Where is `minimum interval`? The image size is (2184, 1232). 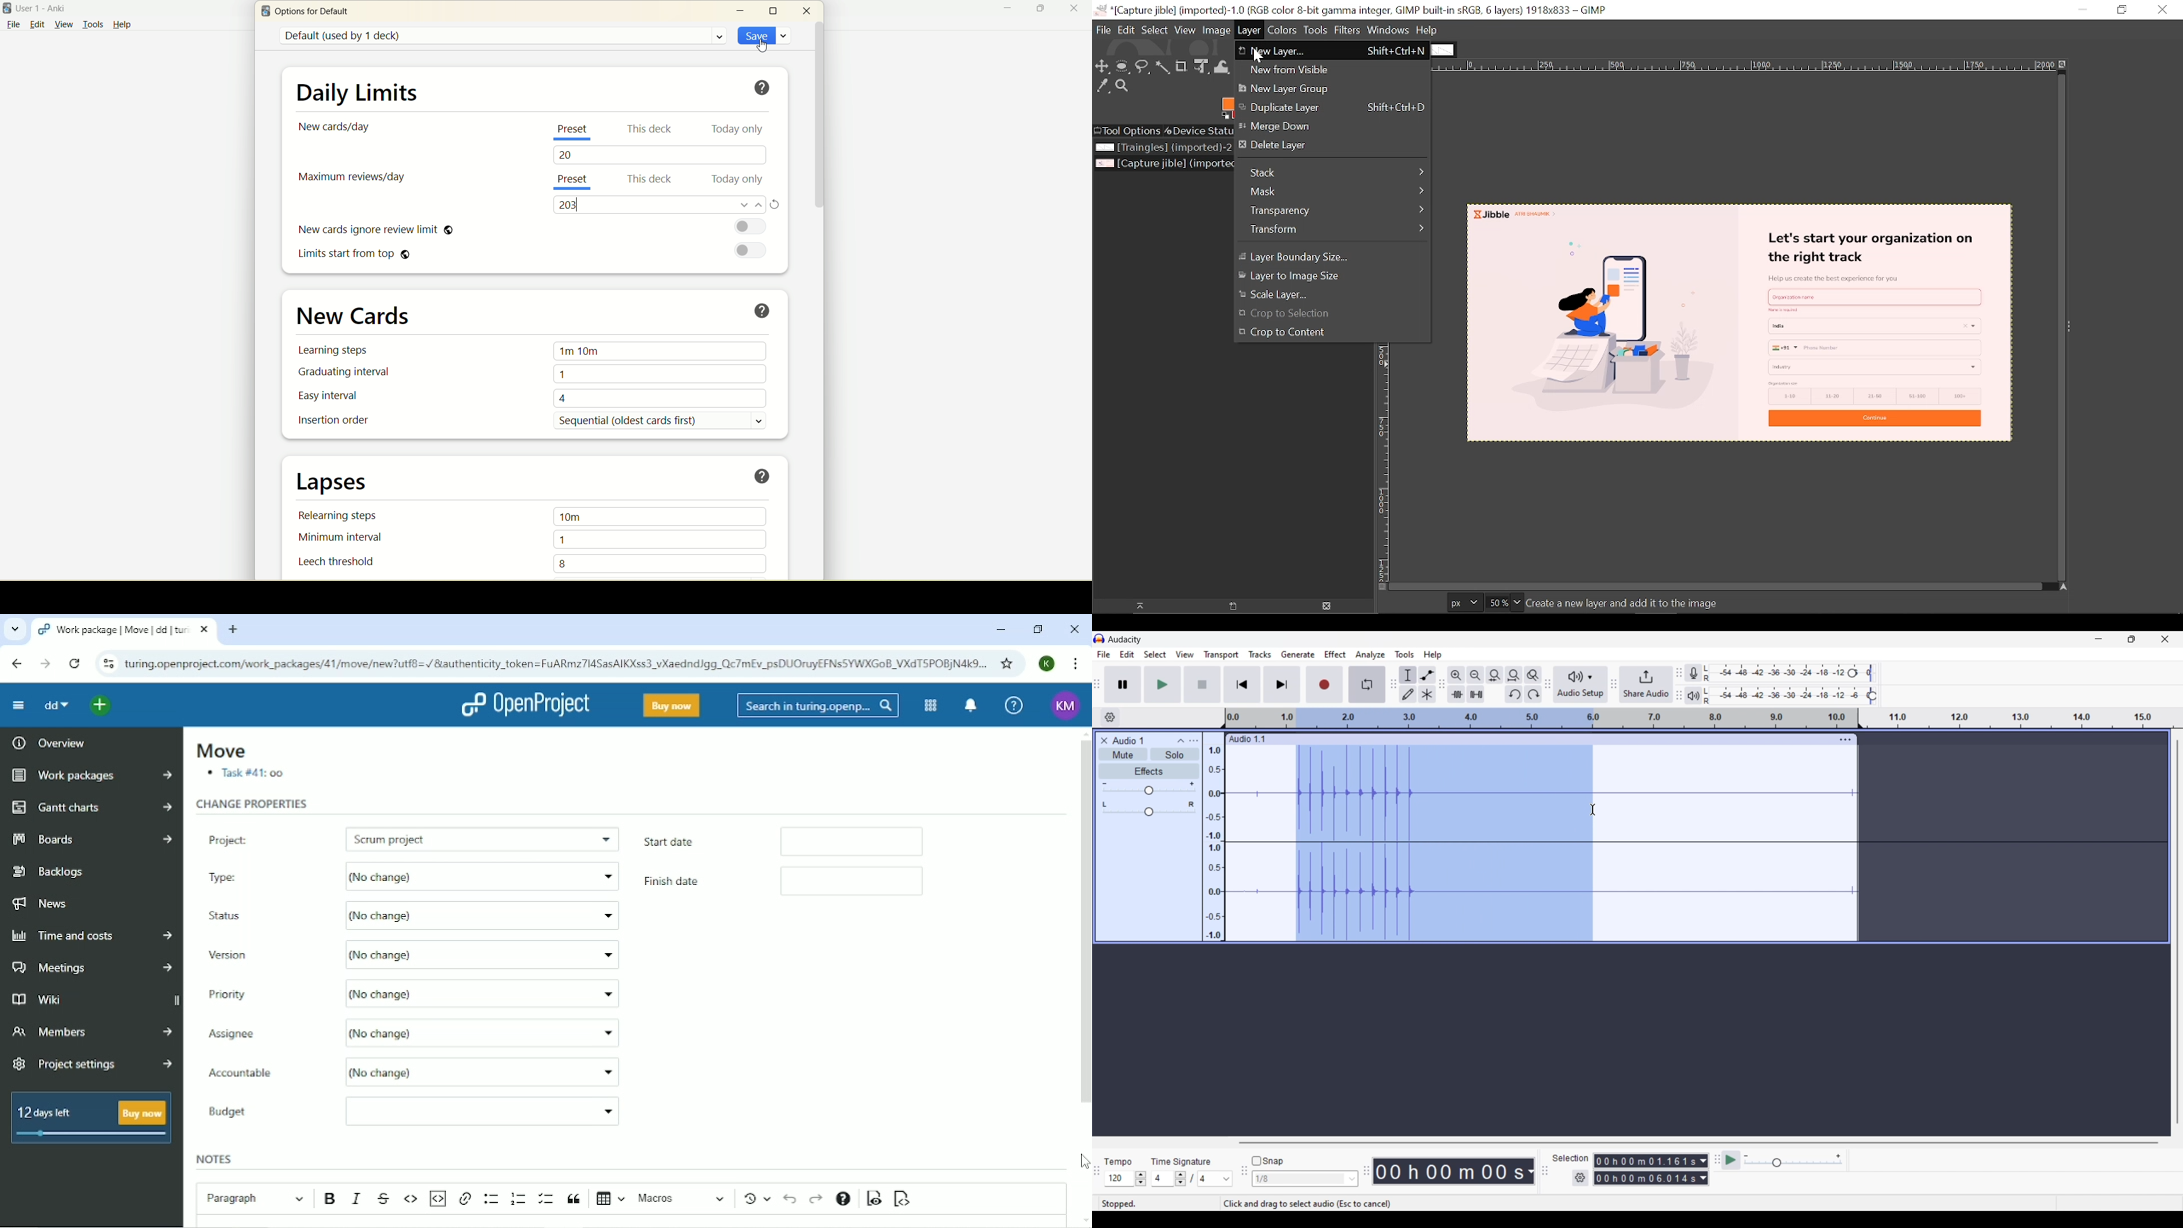
minimum interval is located at coordinates (336, 538).